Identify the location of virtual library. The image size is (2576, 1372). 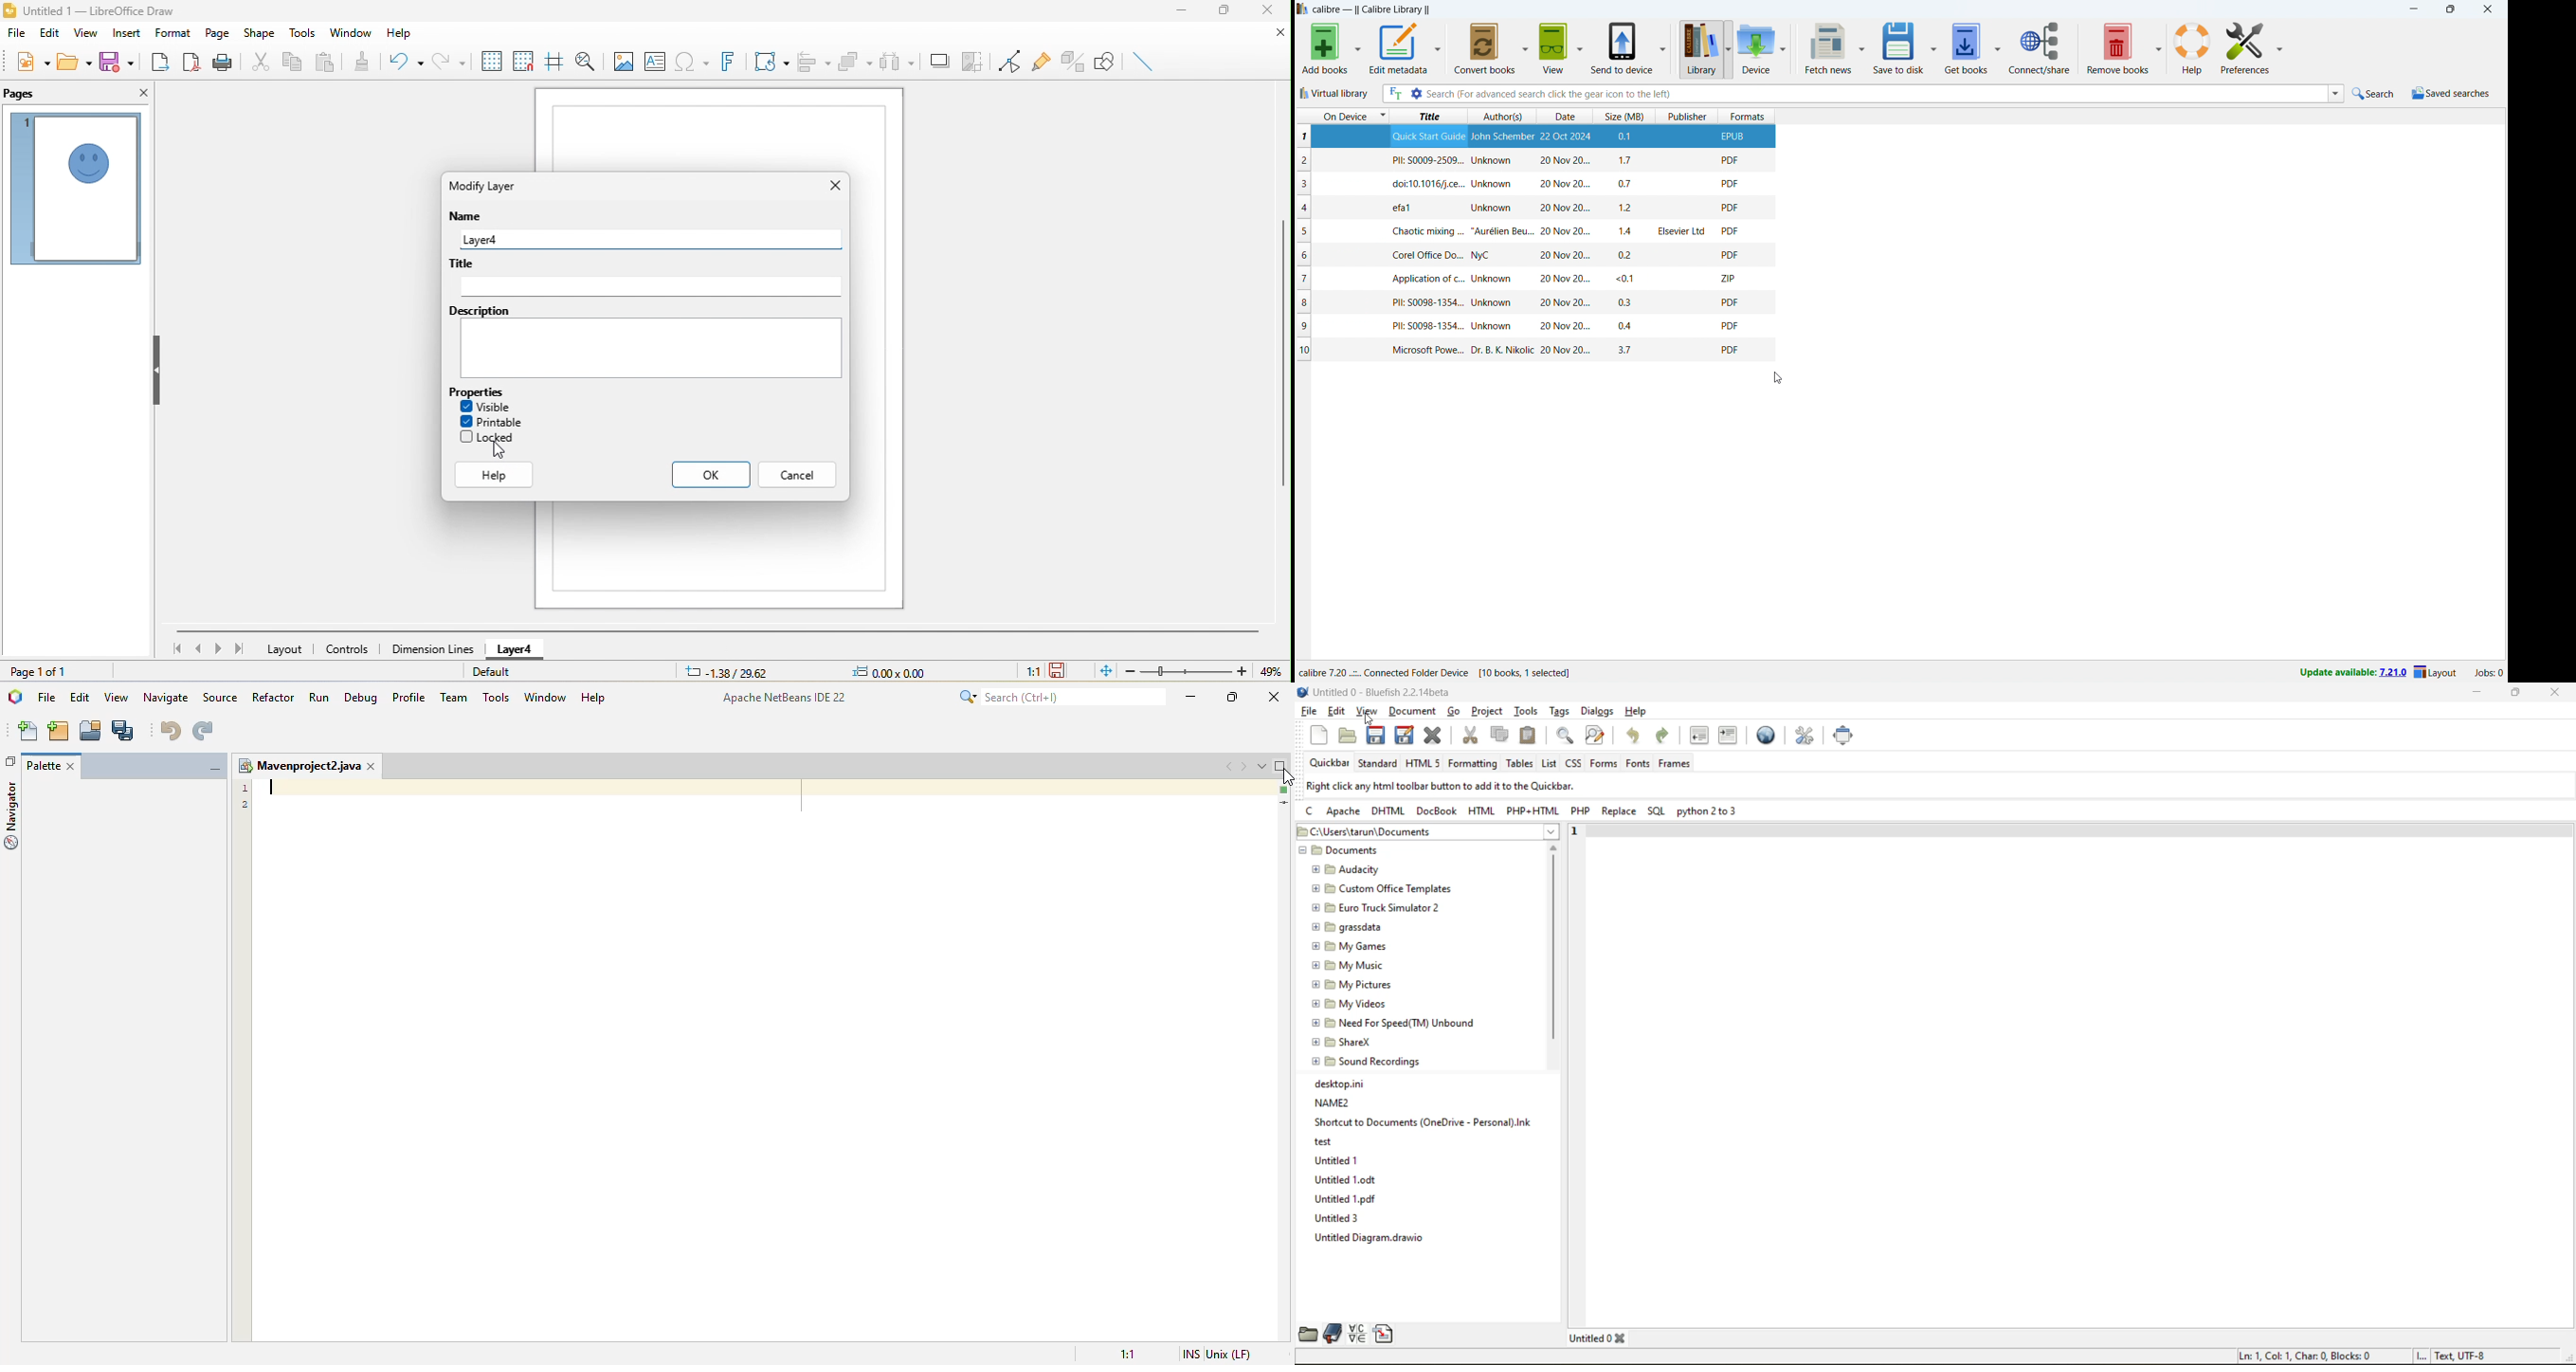
(1334, 93).